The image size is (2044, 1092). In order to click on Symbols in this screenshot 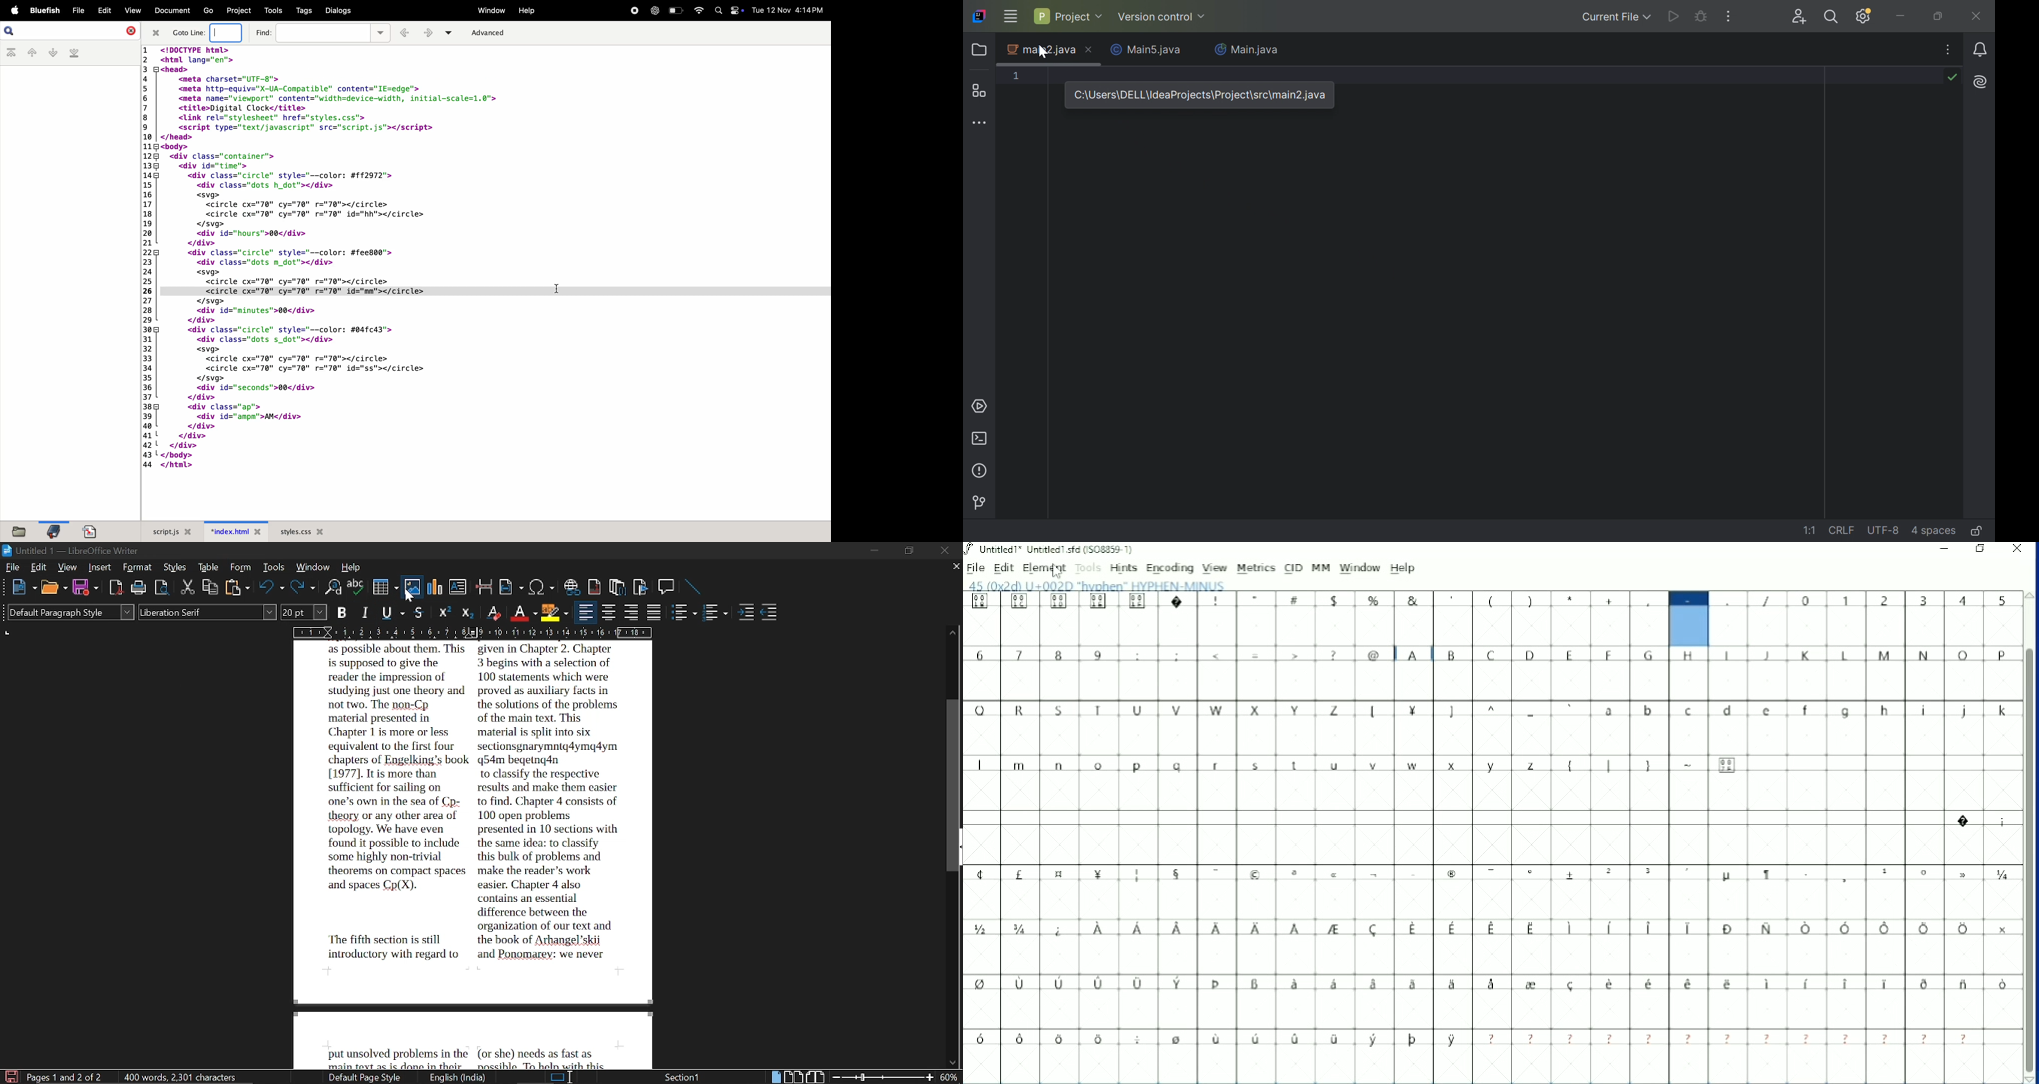, I will do `click(1490, 986)`.